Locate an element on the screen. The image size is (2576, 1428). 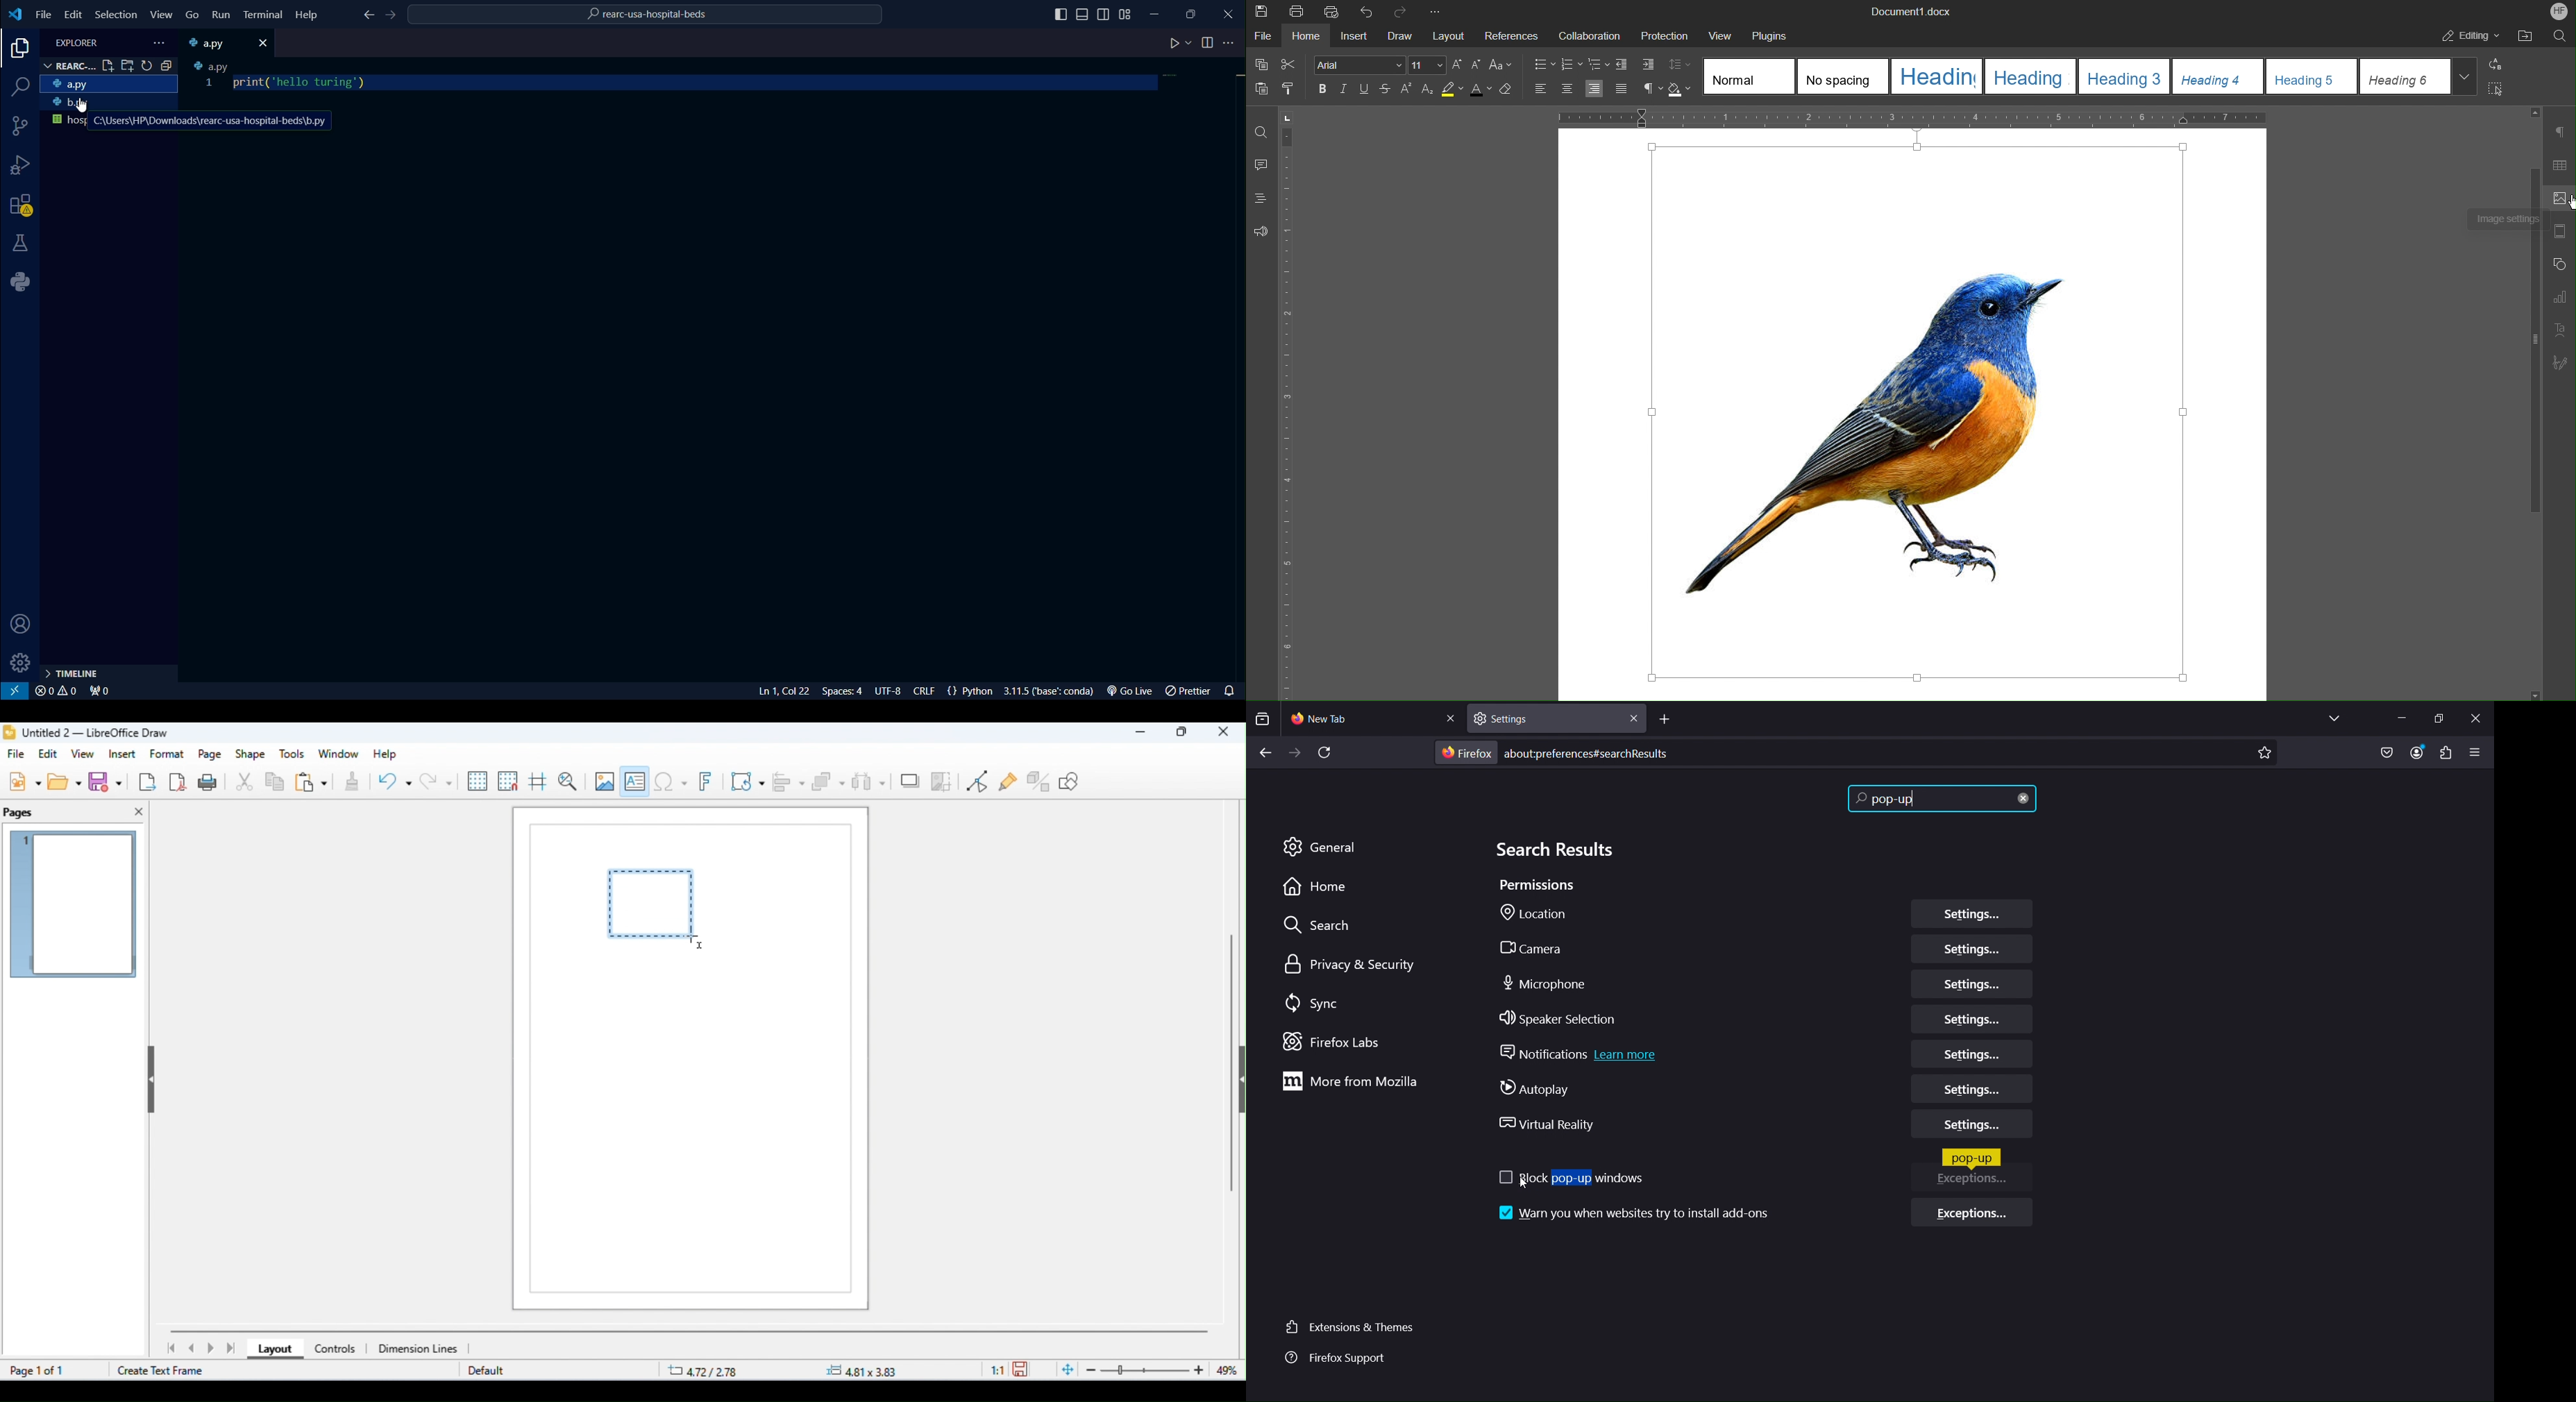
Autoplay Settings is located at coordinates (1969, 1090).